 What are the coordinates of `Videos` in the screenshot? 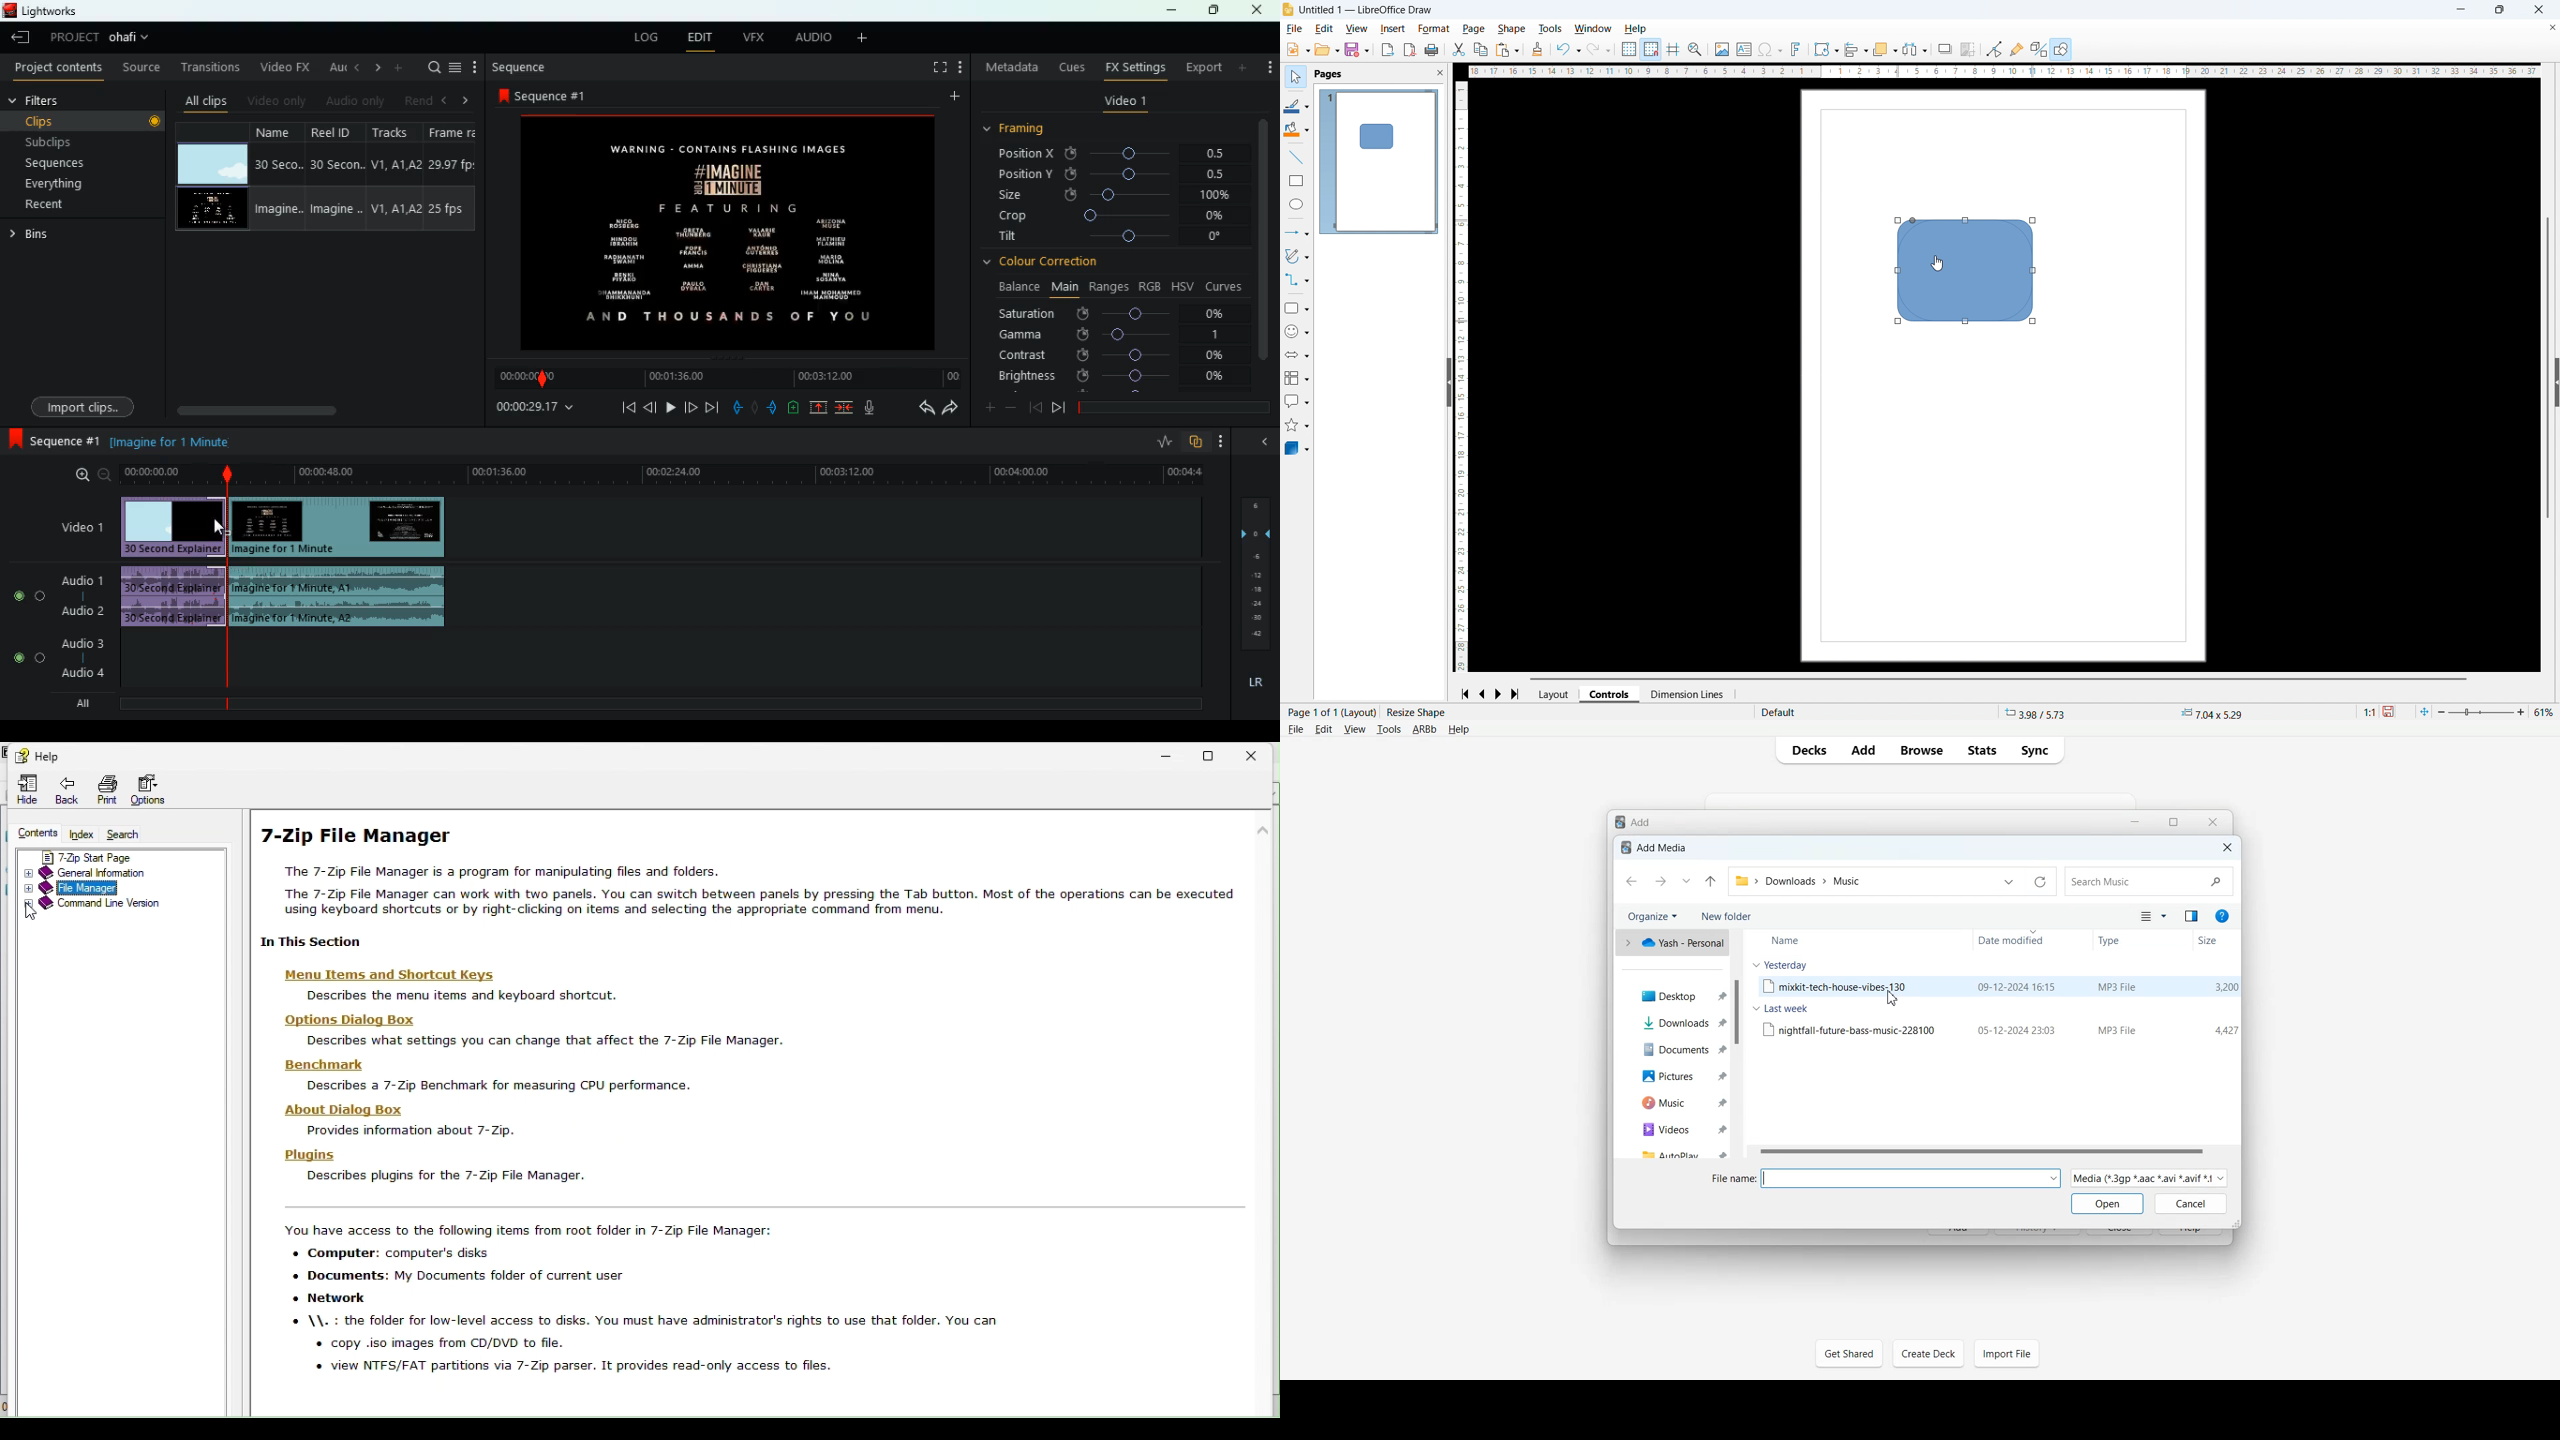 It's located at (1681, 1129).